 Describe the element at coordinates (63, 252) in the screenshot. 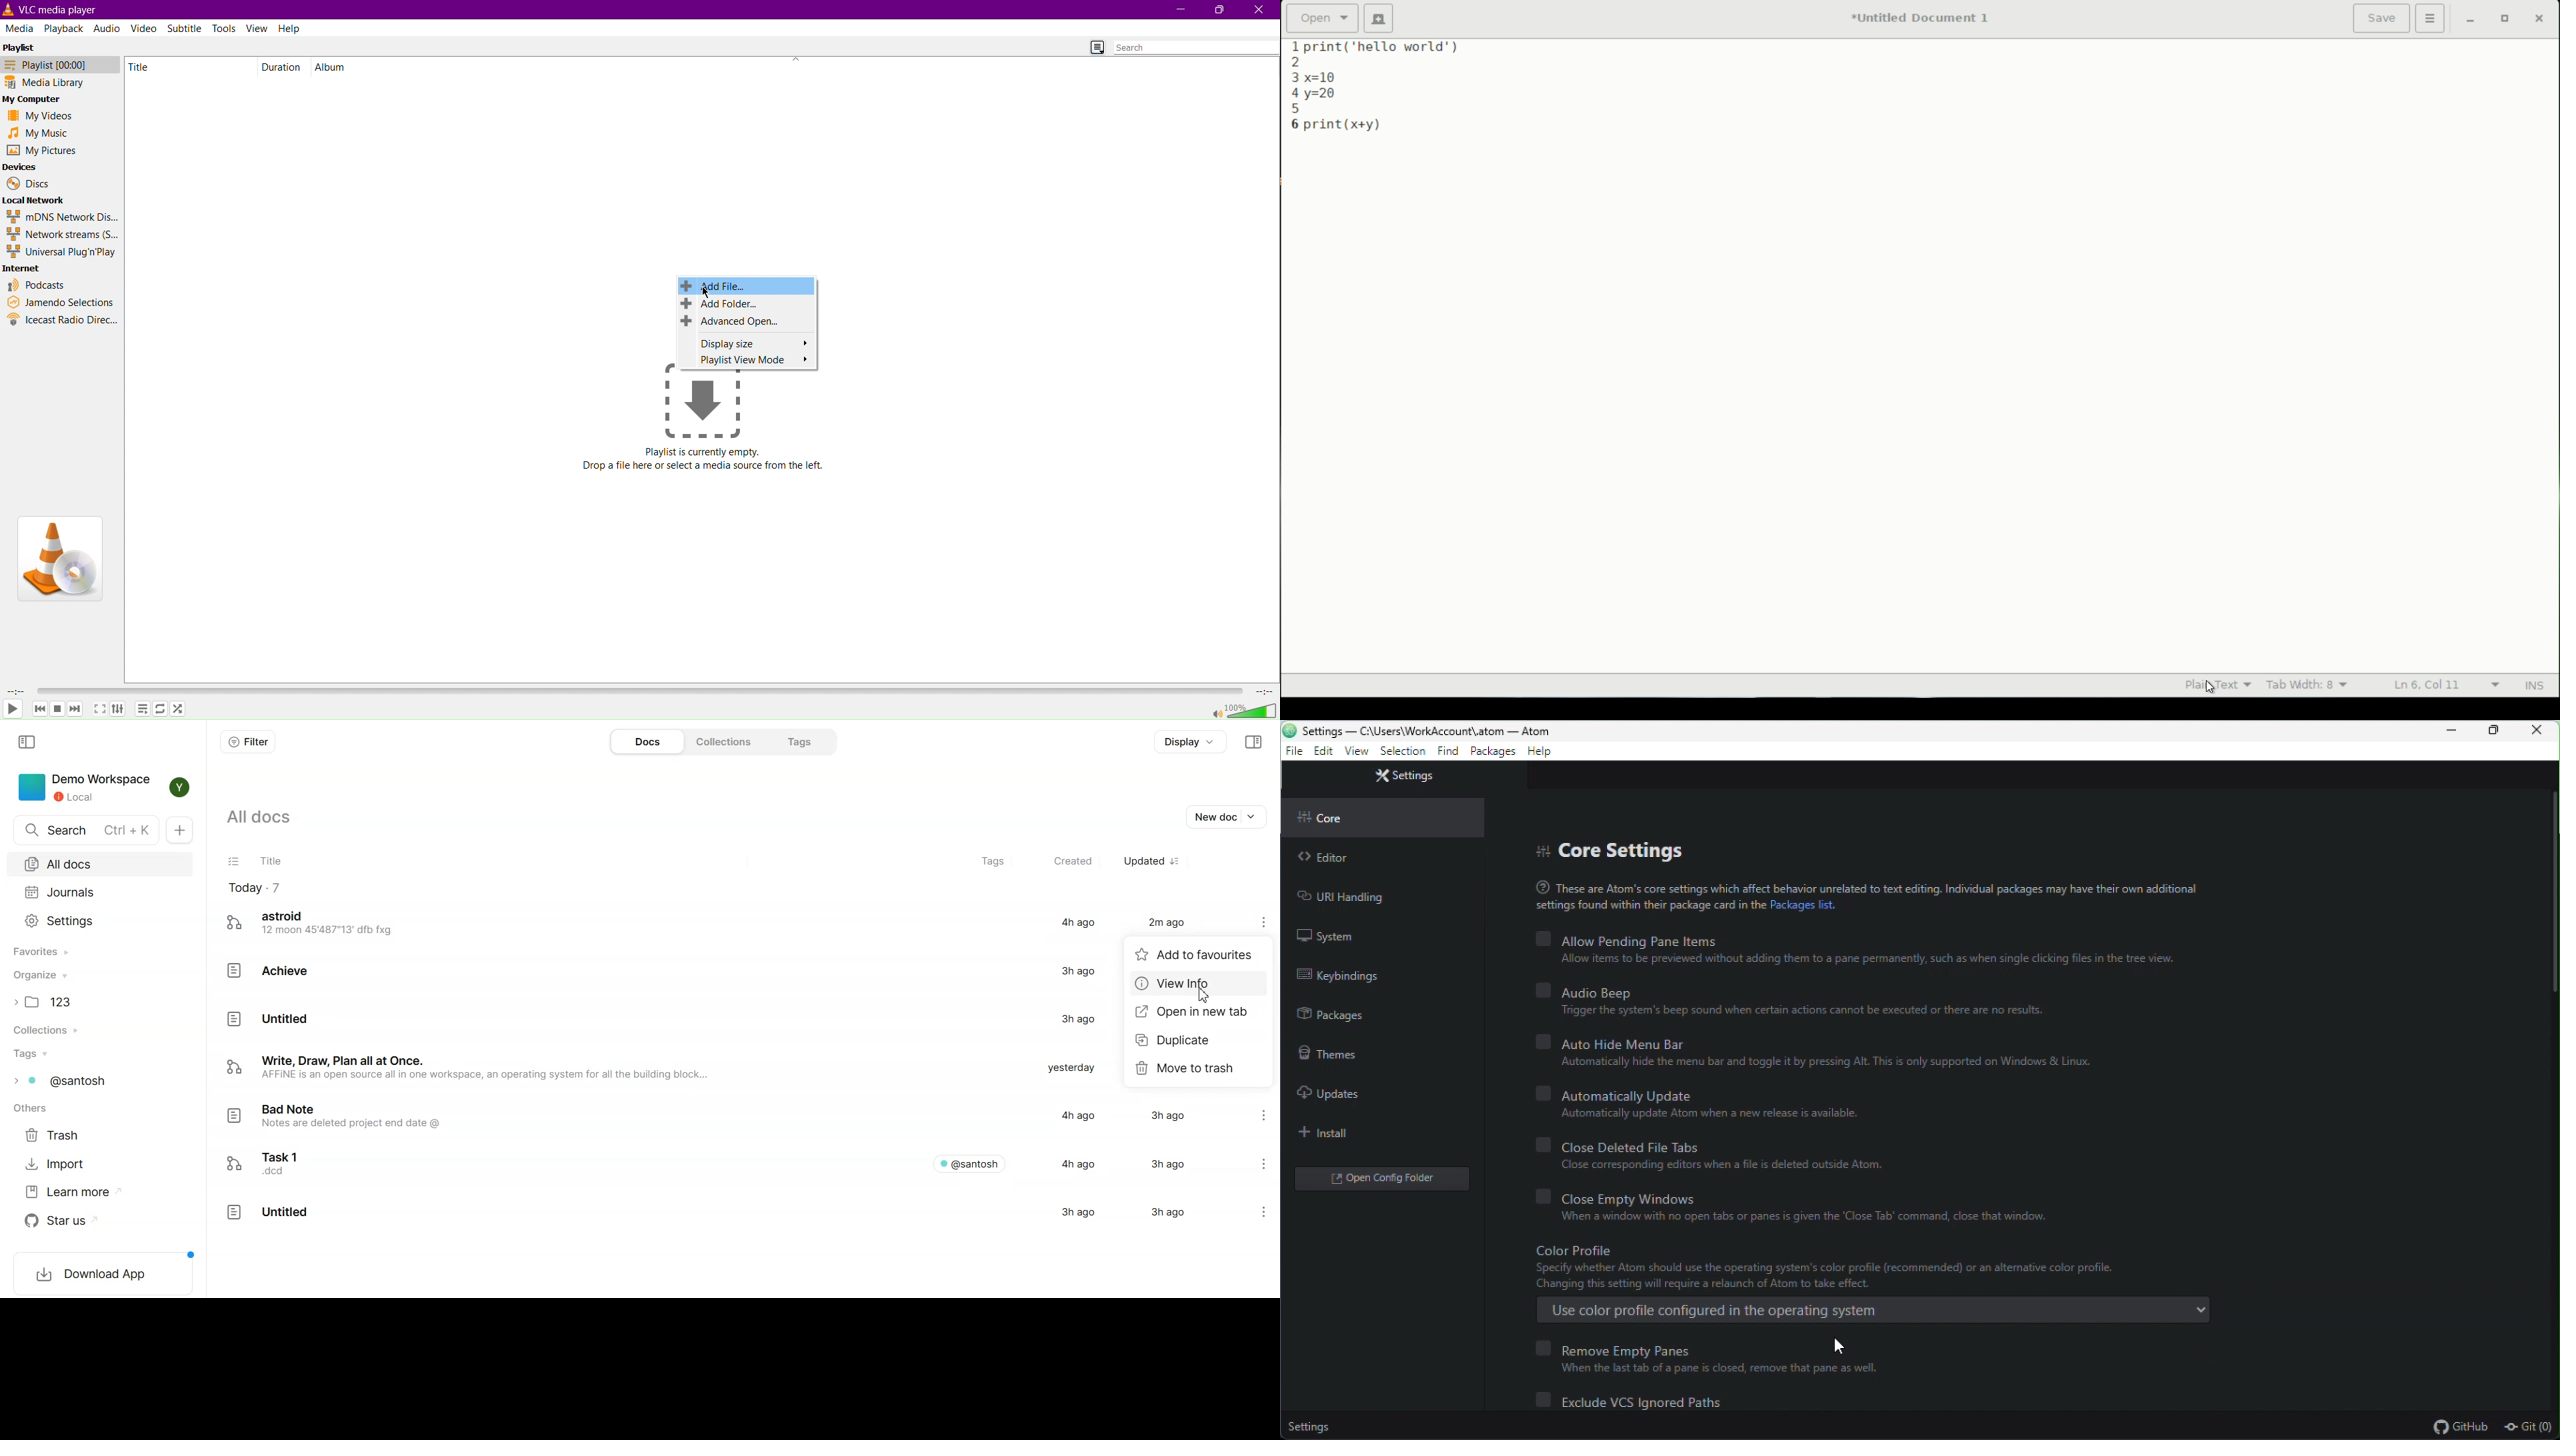

I see `Universal Plug'n'Play` at that location.